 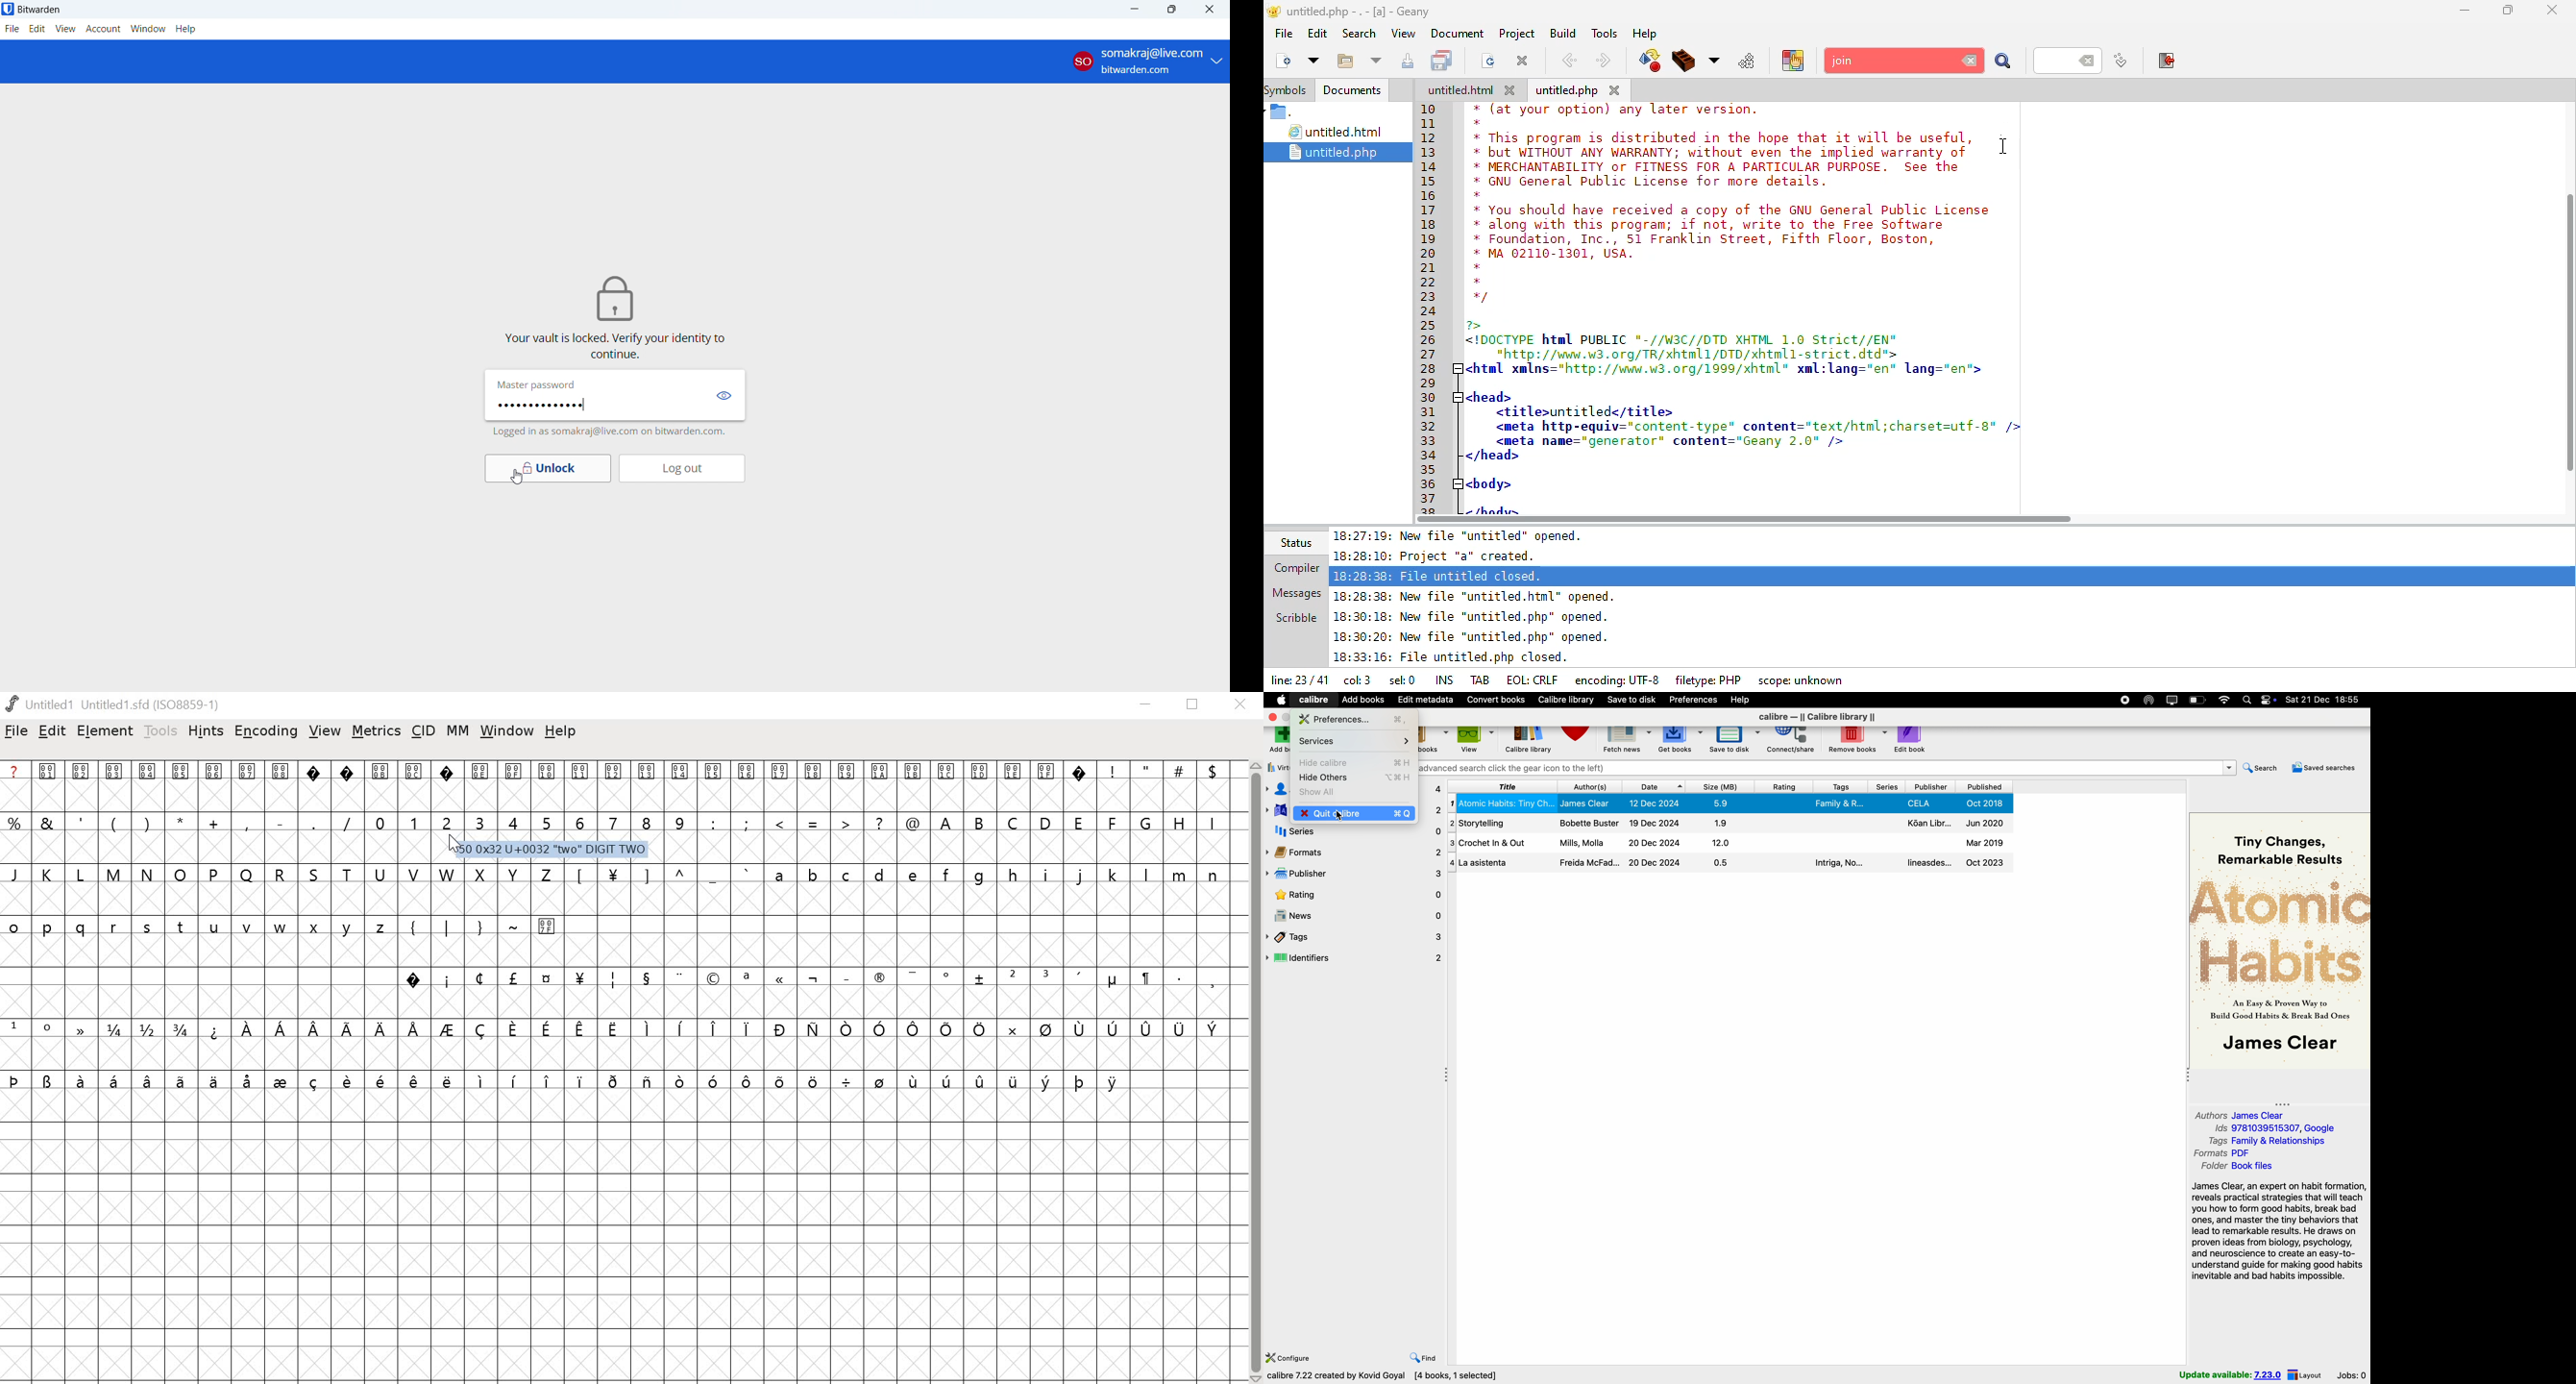 What do you see at coordinates (541, 406) in the screenshot?
I see `password typed in` at bounding box center [541, 406].